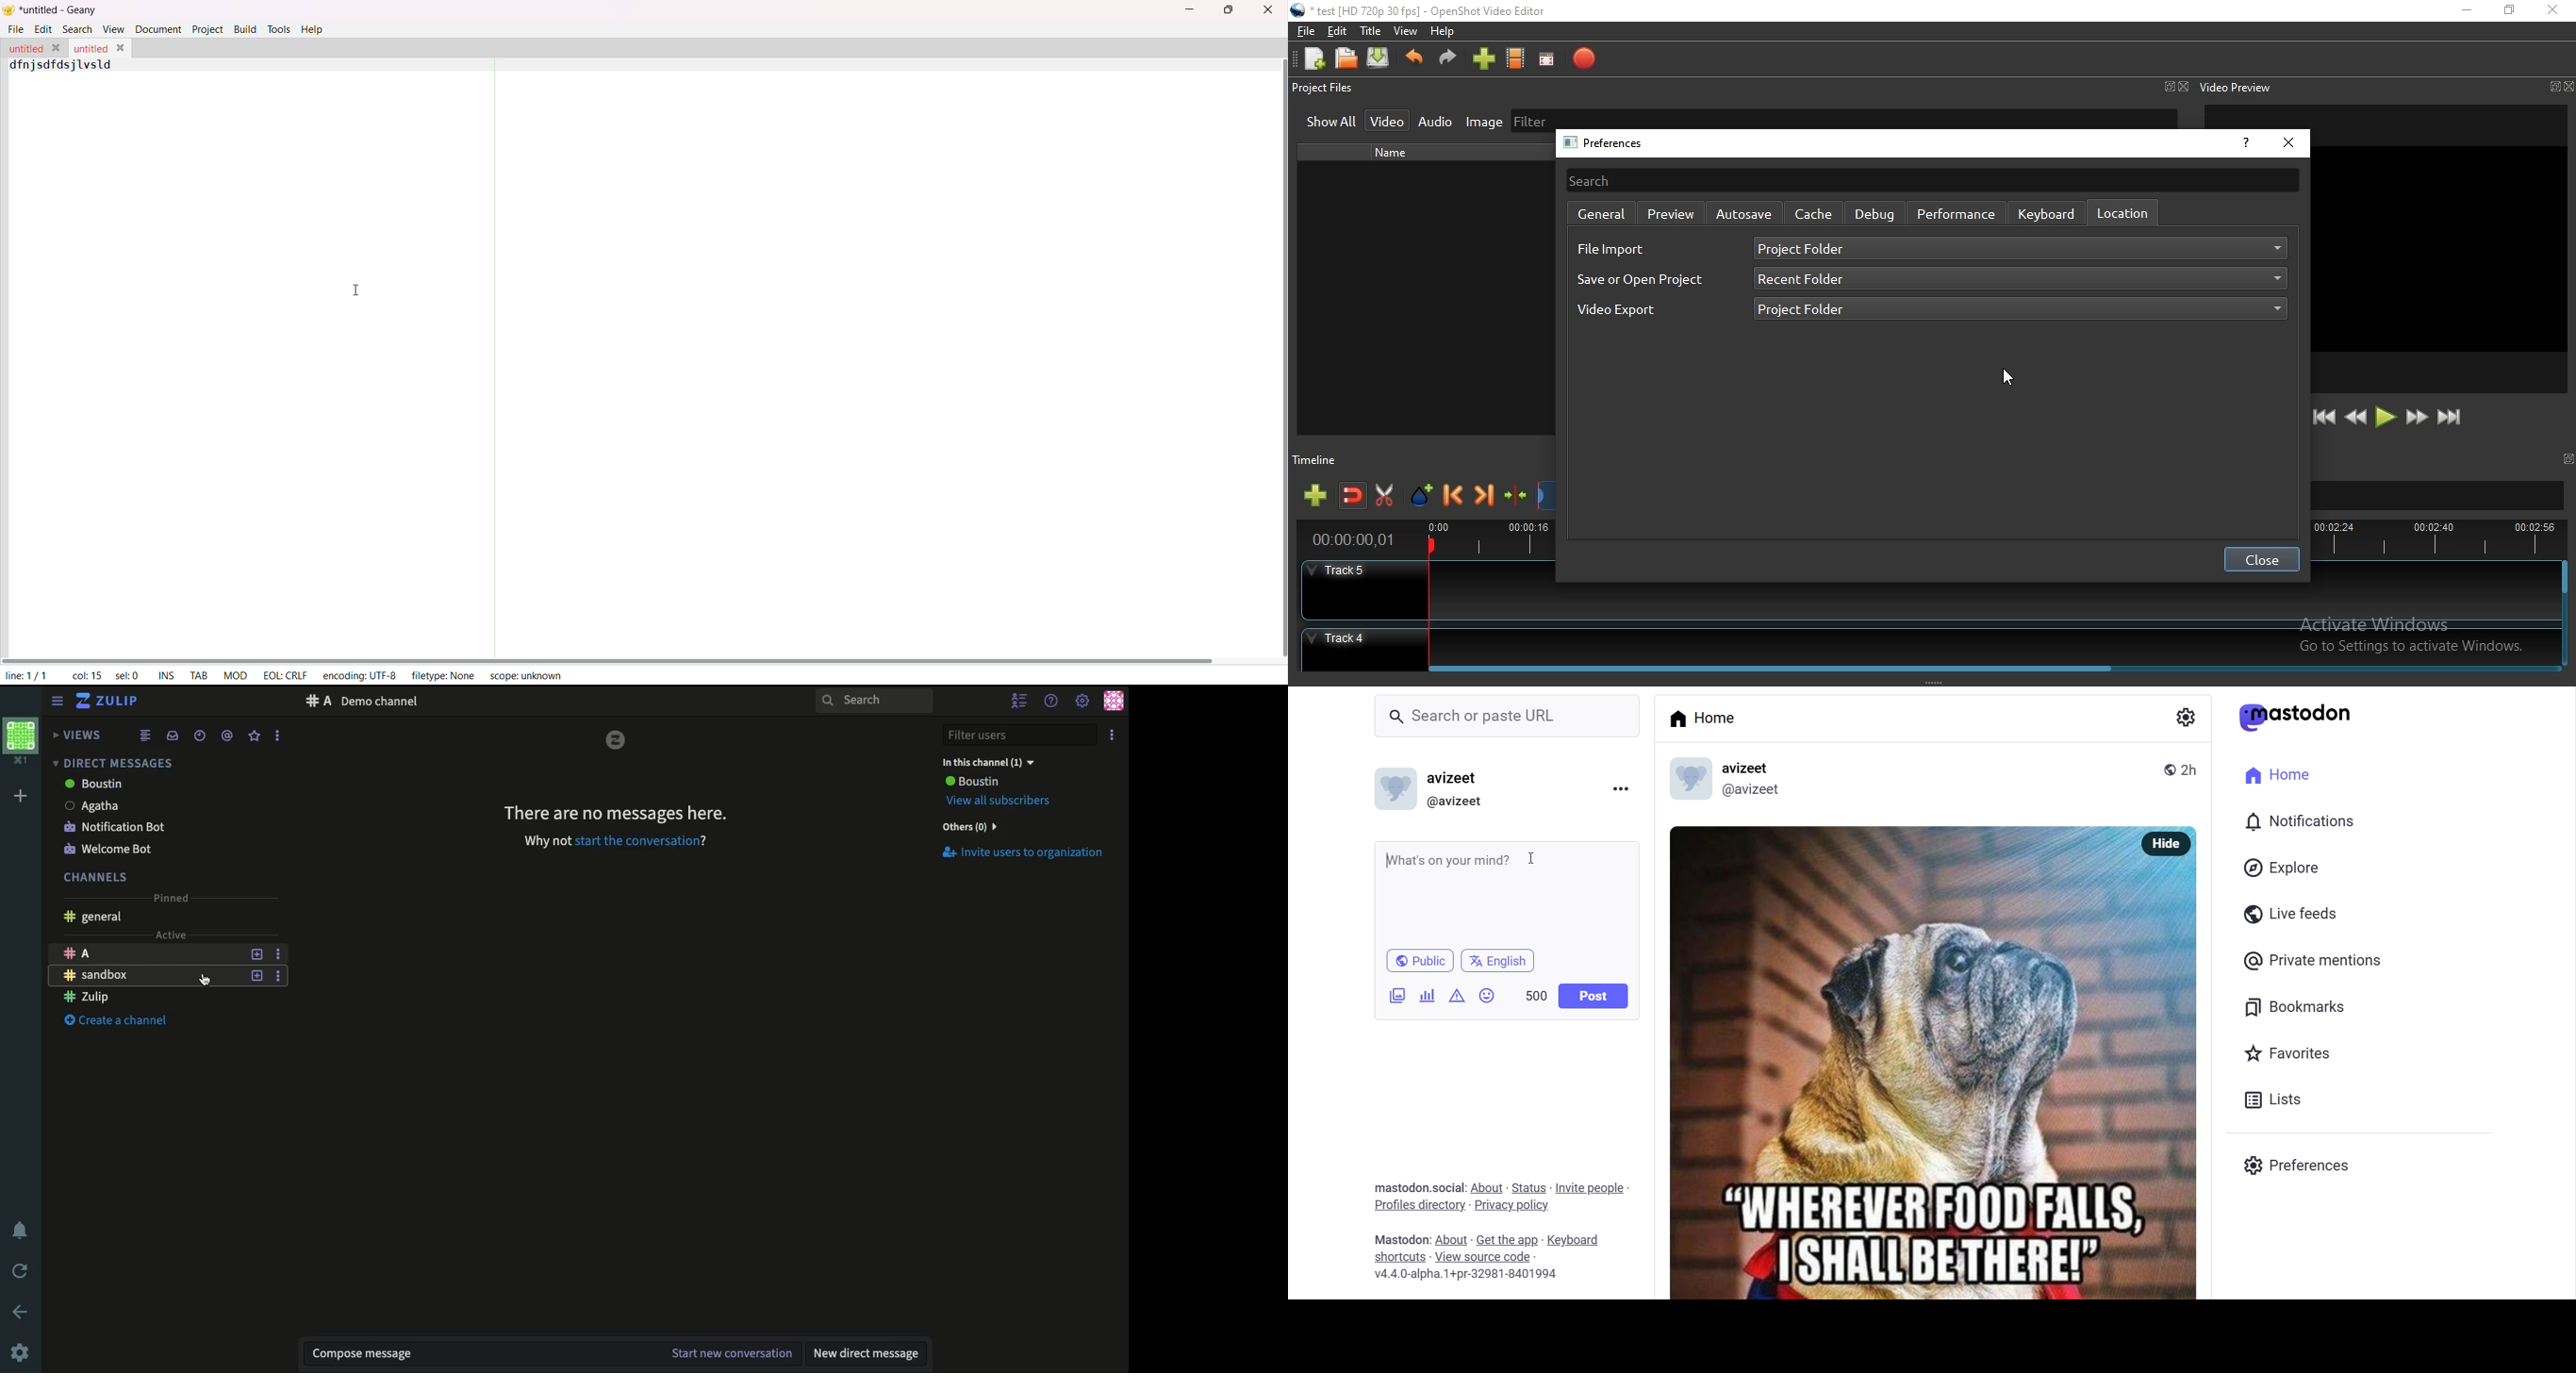  What do you see at coordinates (386, 701) in the screenshot?
I see `Channel description` at bounding box center [386, 701].